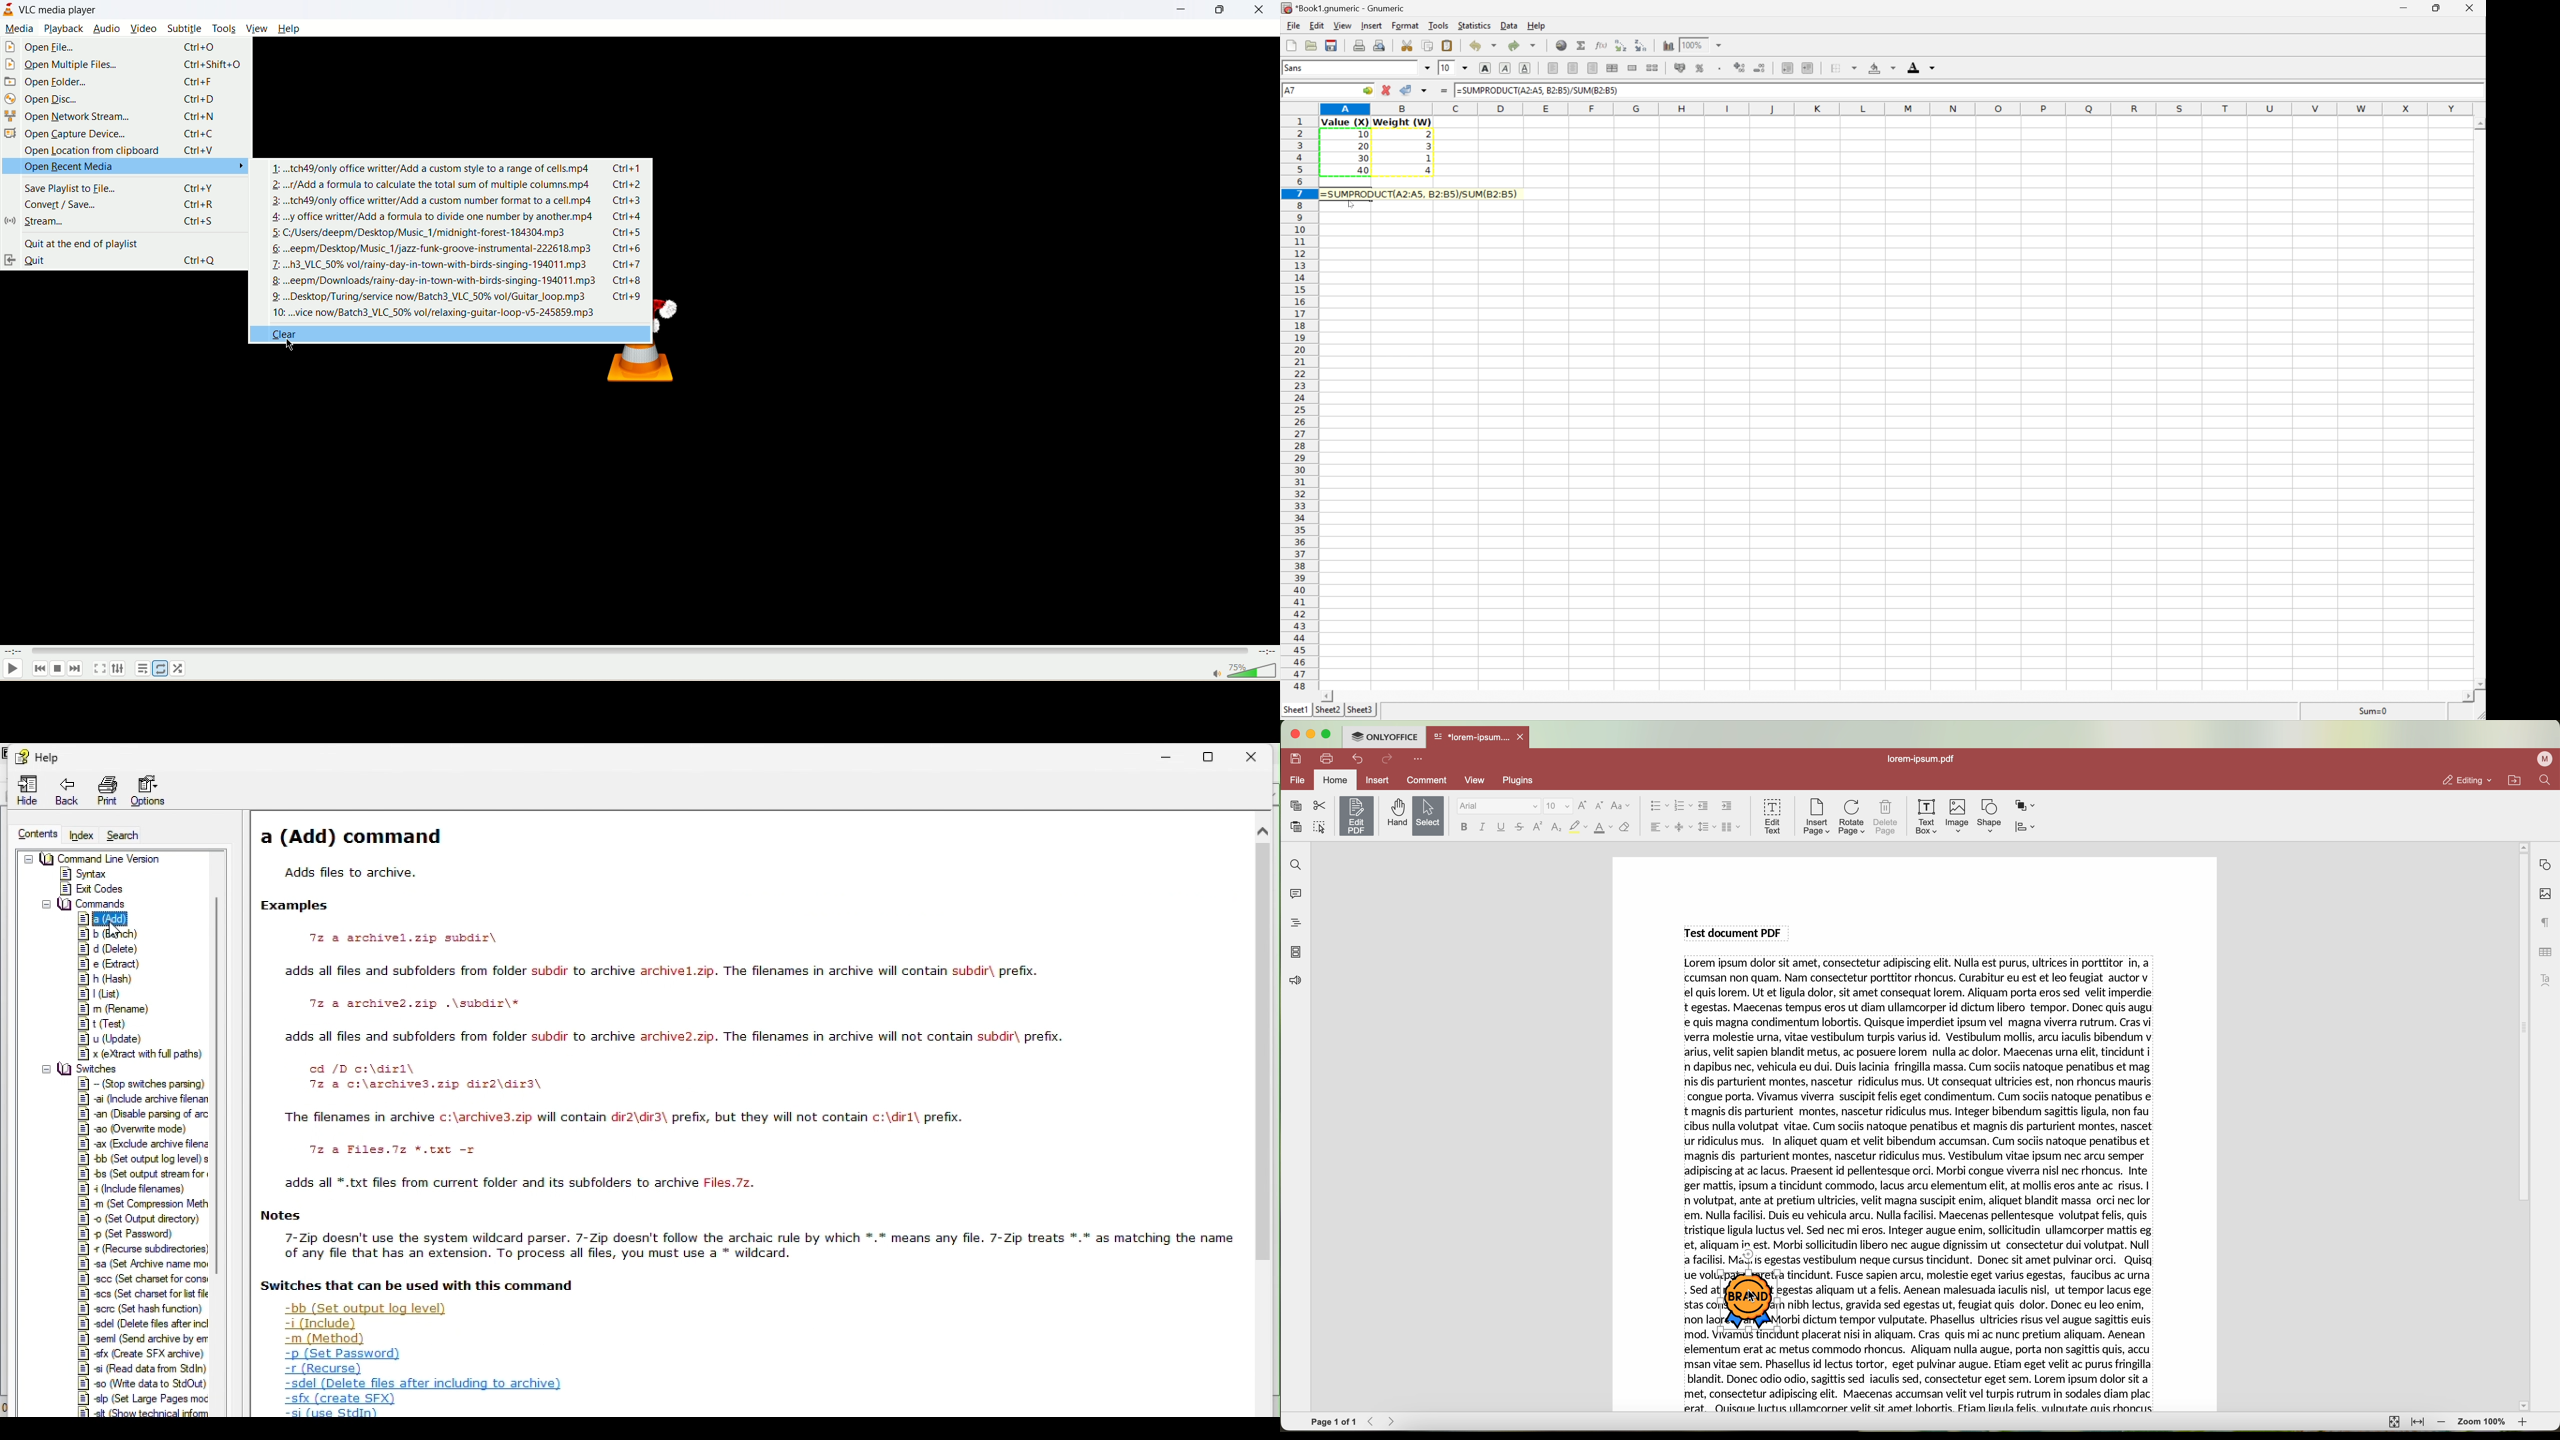 Image resolution: width=2576 pixels, height=1456 pixels. I want to click on Column Names, so click(1898, 108).